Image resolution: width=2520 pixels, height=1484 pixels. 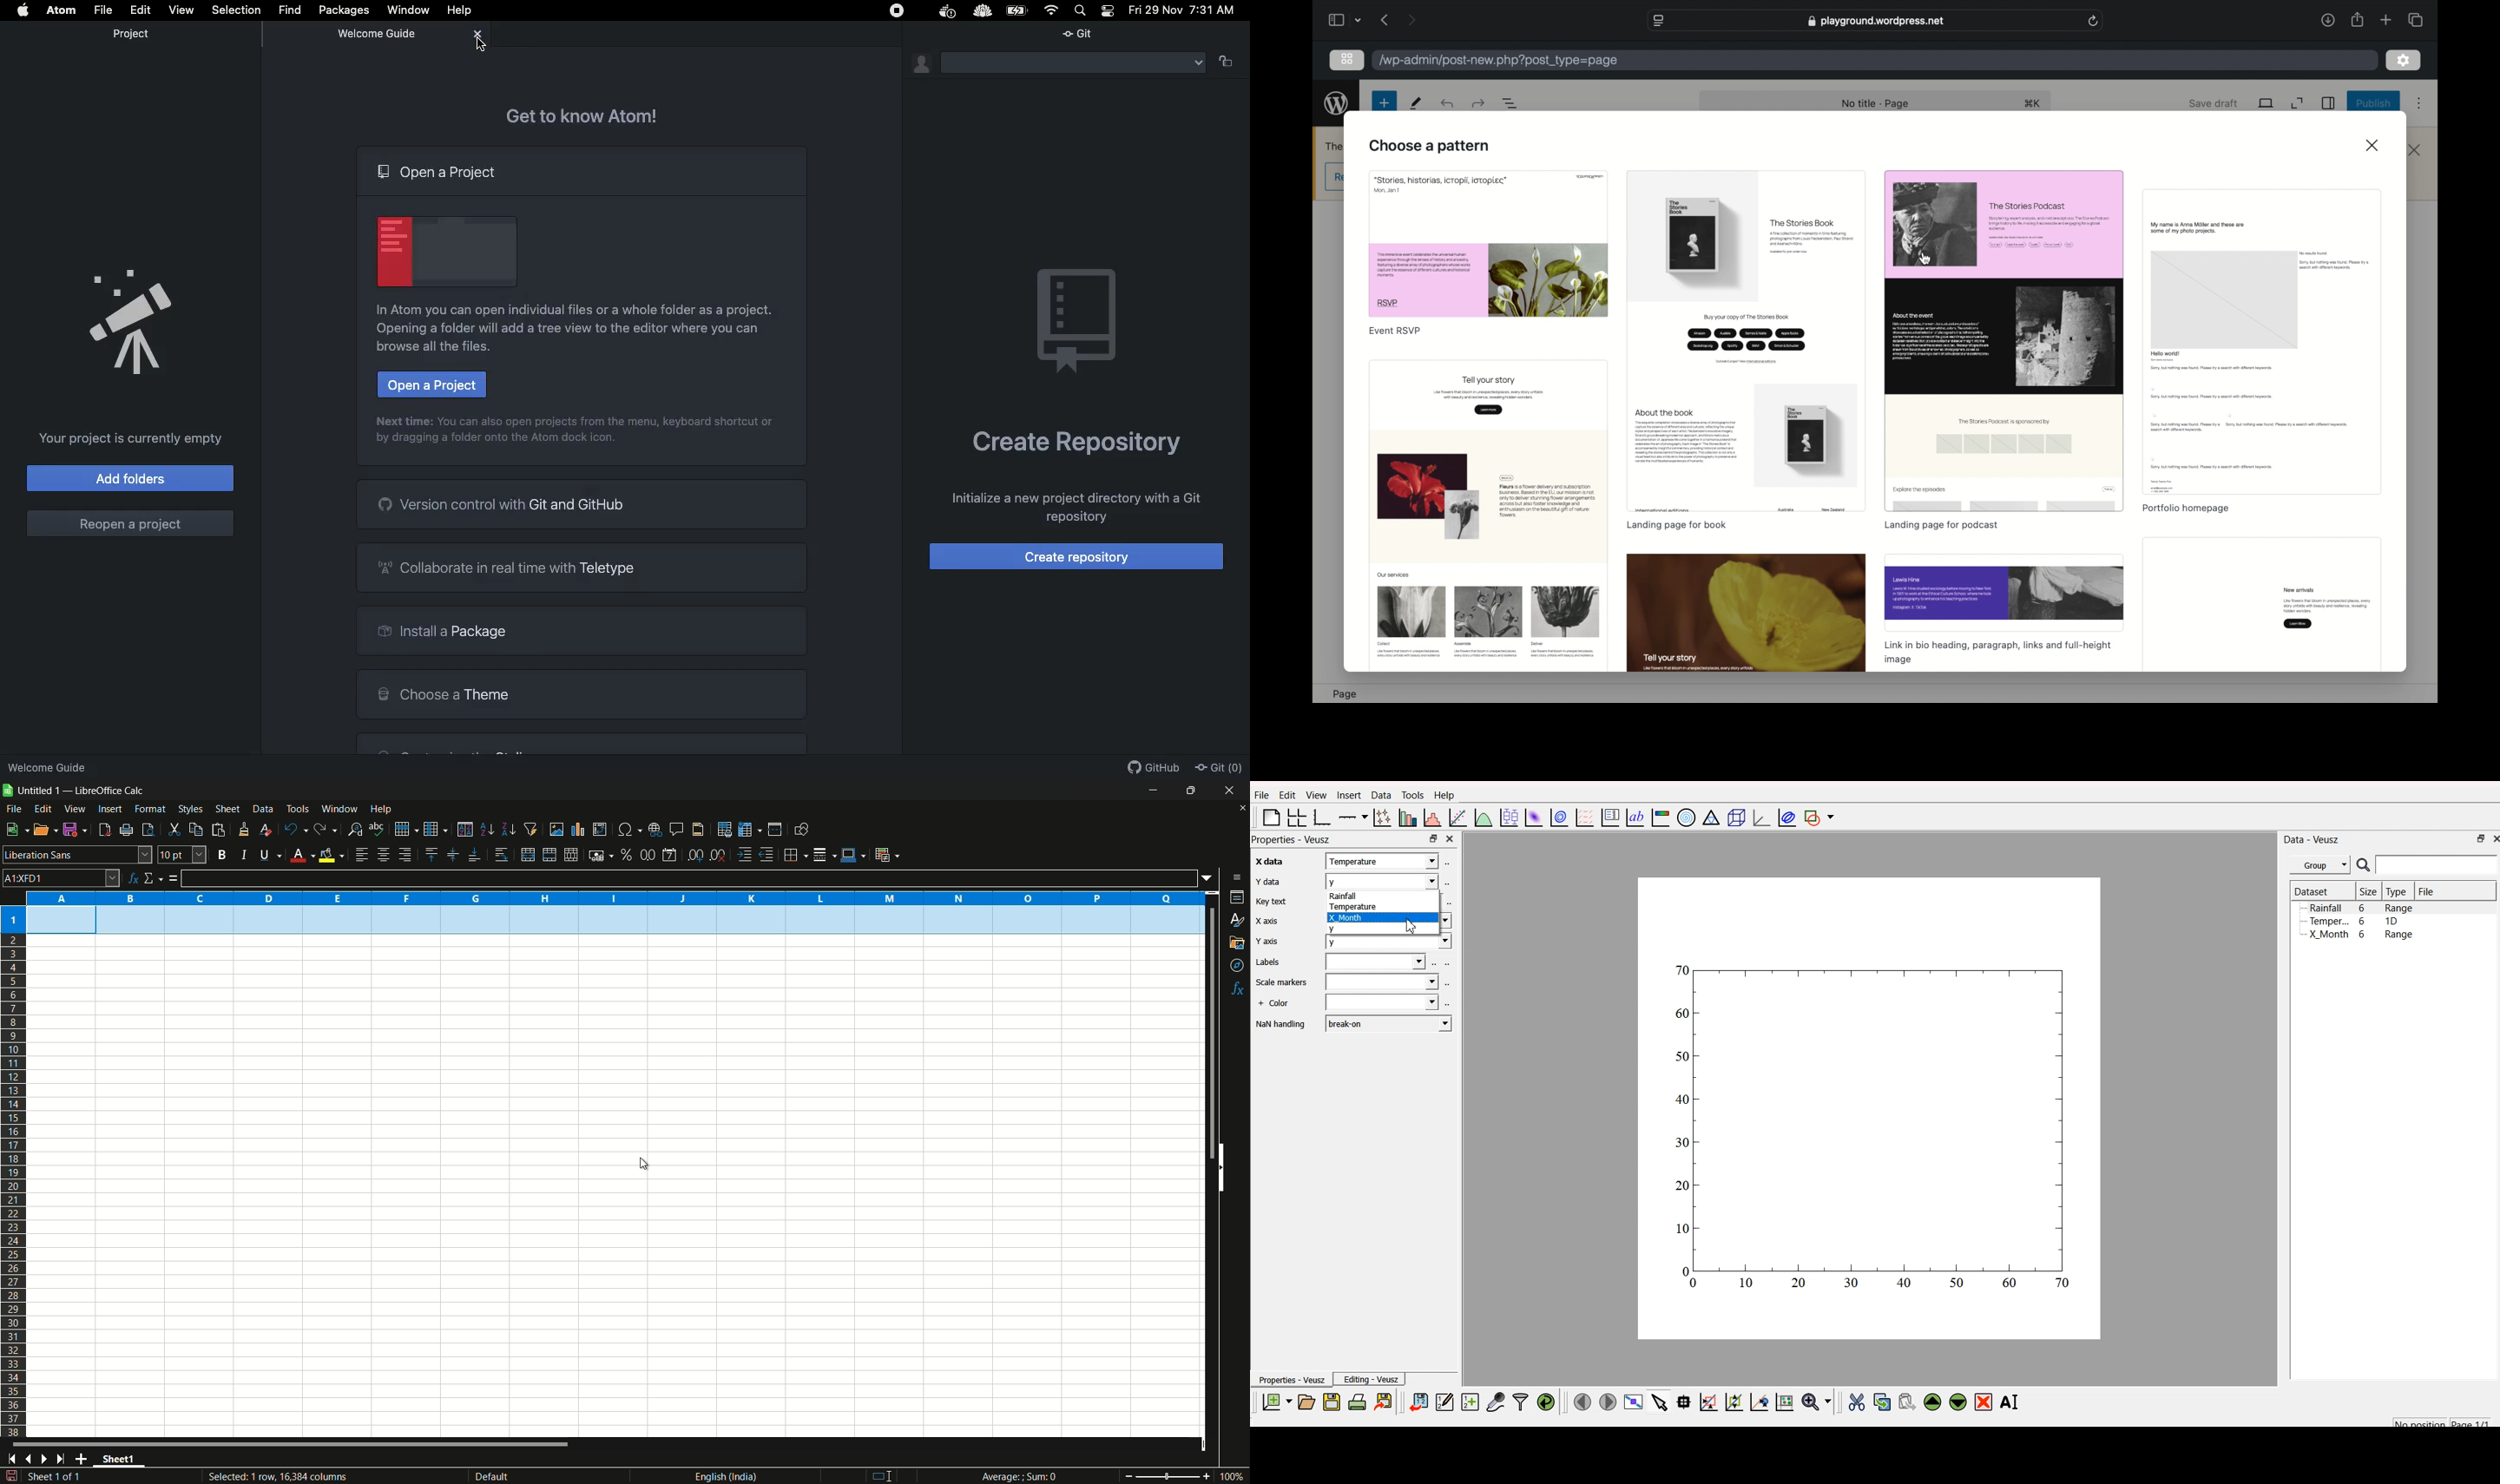 What do you see at coordinates (1227, 1166) in the screenshot?
I see `hide sidebar` at bounding box center [1227, 1166].